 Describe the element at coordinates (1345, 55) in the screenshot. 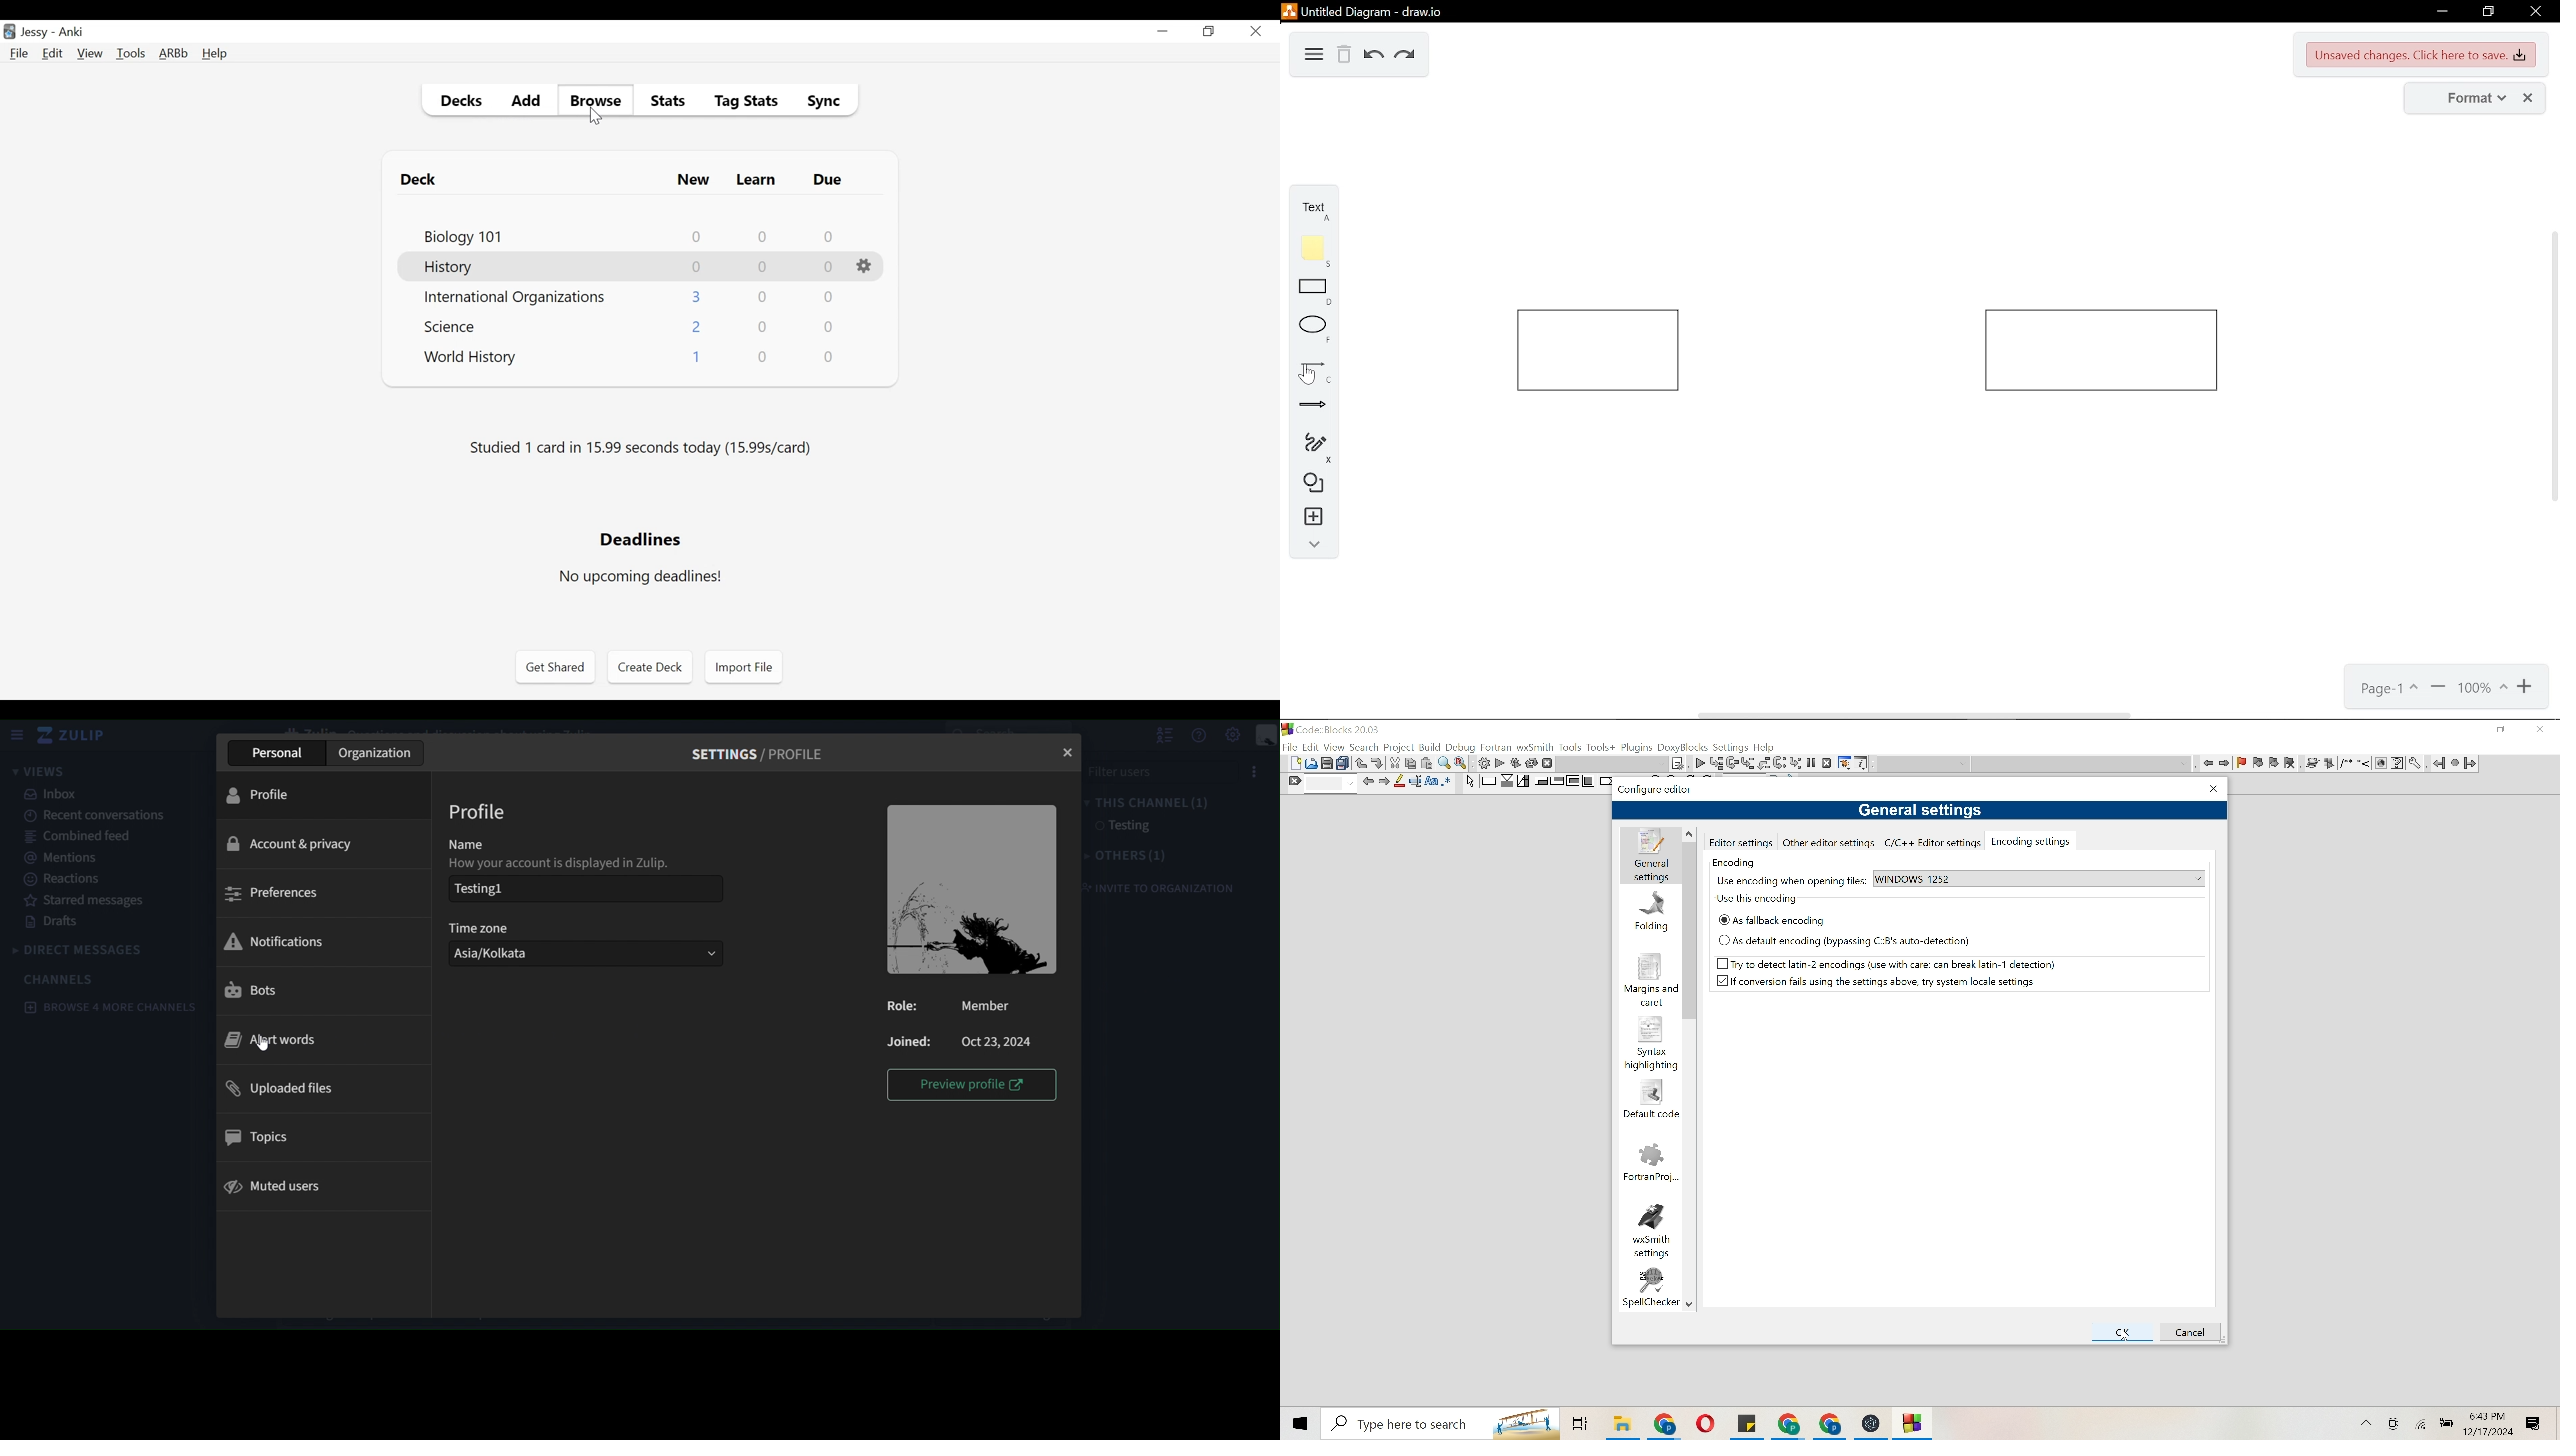

I see `Delete` at that location.